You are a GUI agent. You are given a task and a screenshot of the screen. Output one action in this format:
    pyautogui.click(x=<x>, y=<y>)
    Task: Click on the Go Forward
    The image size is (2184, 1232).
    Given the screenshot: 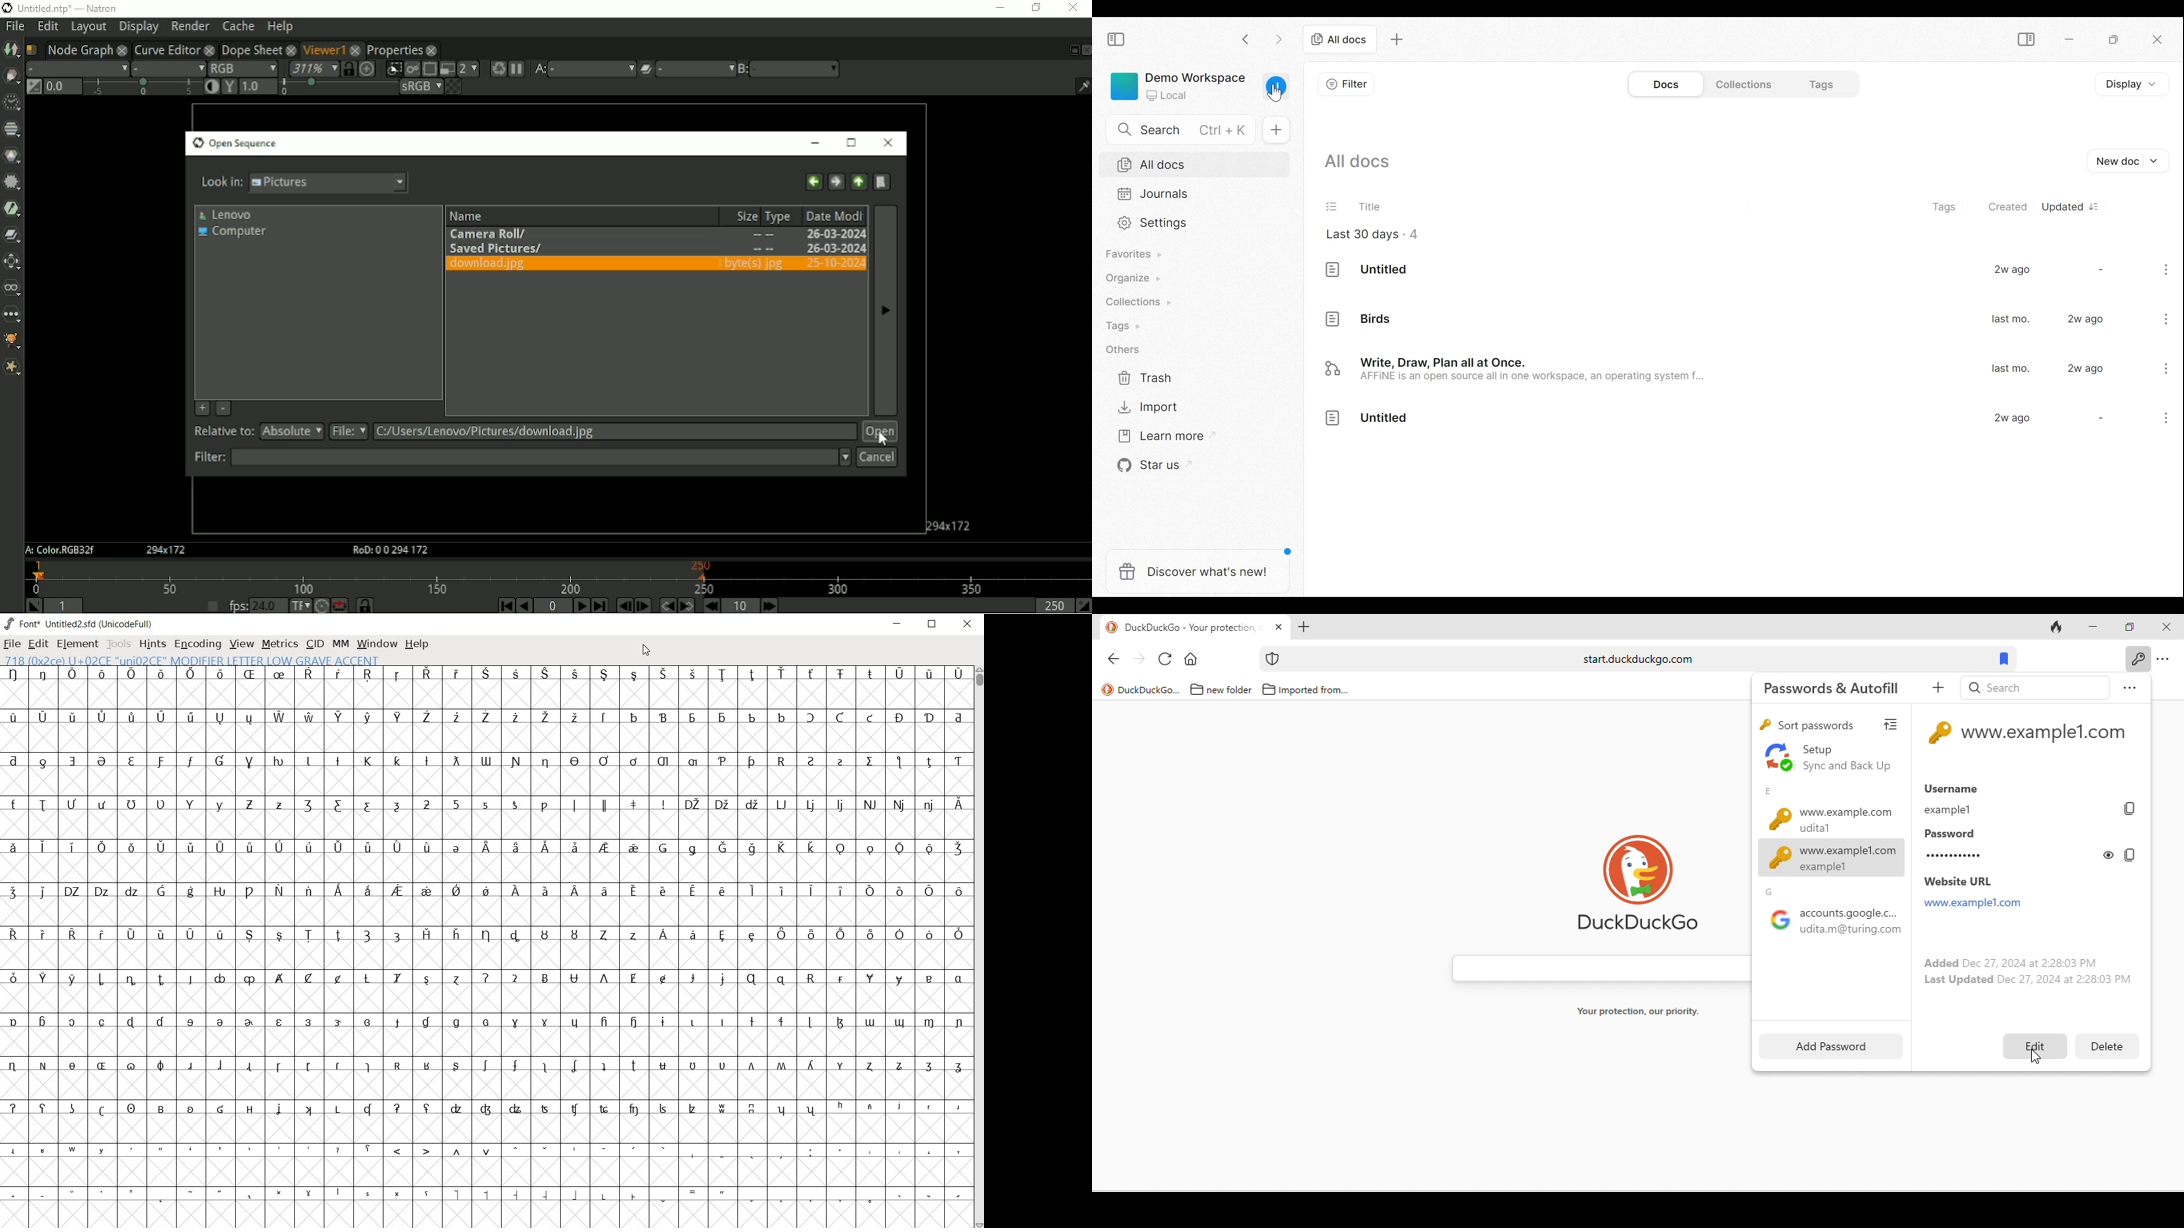 What is the action you would take?
    pyautogui.click(x=1277, y=39)
    